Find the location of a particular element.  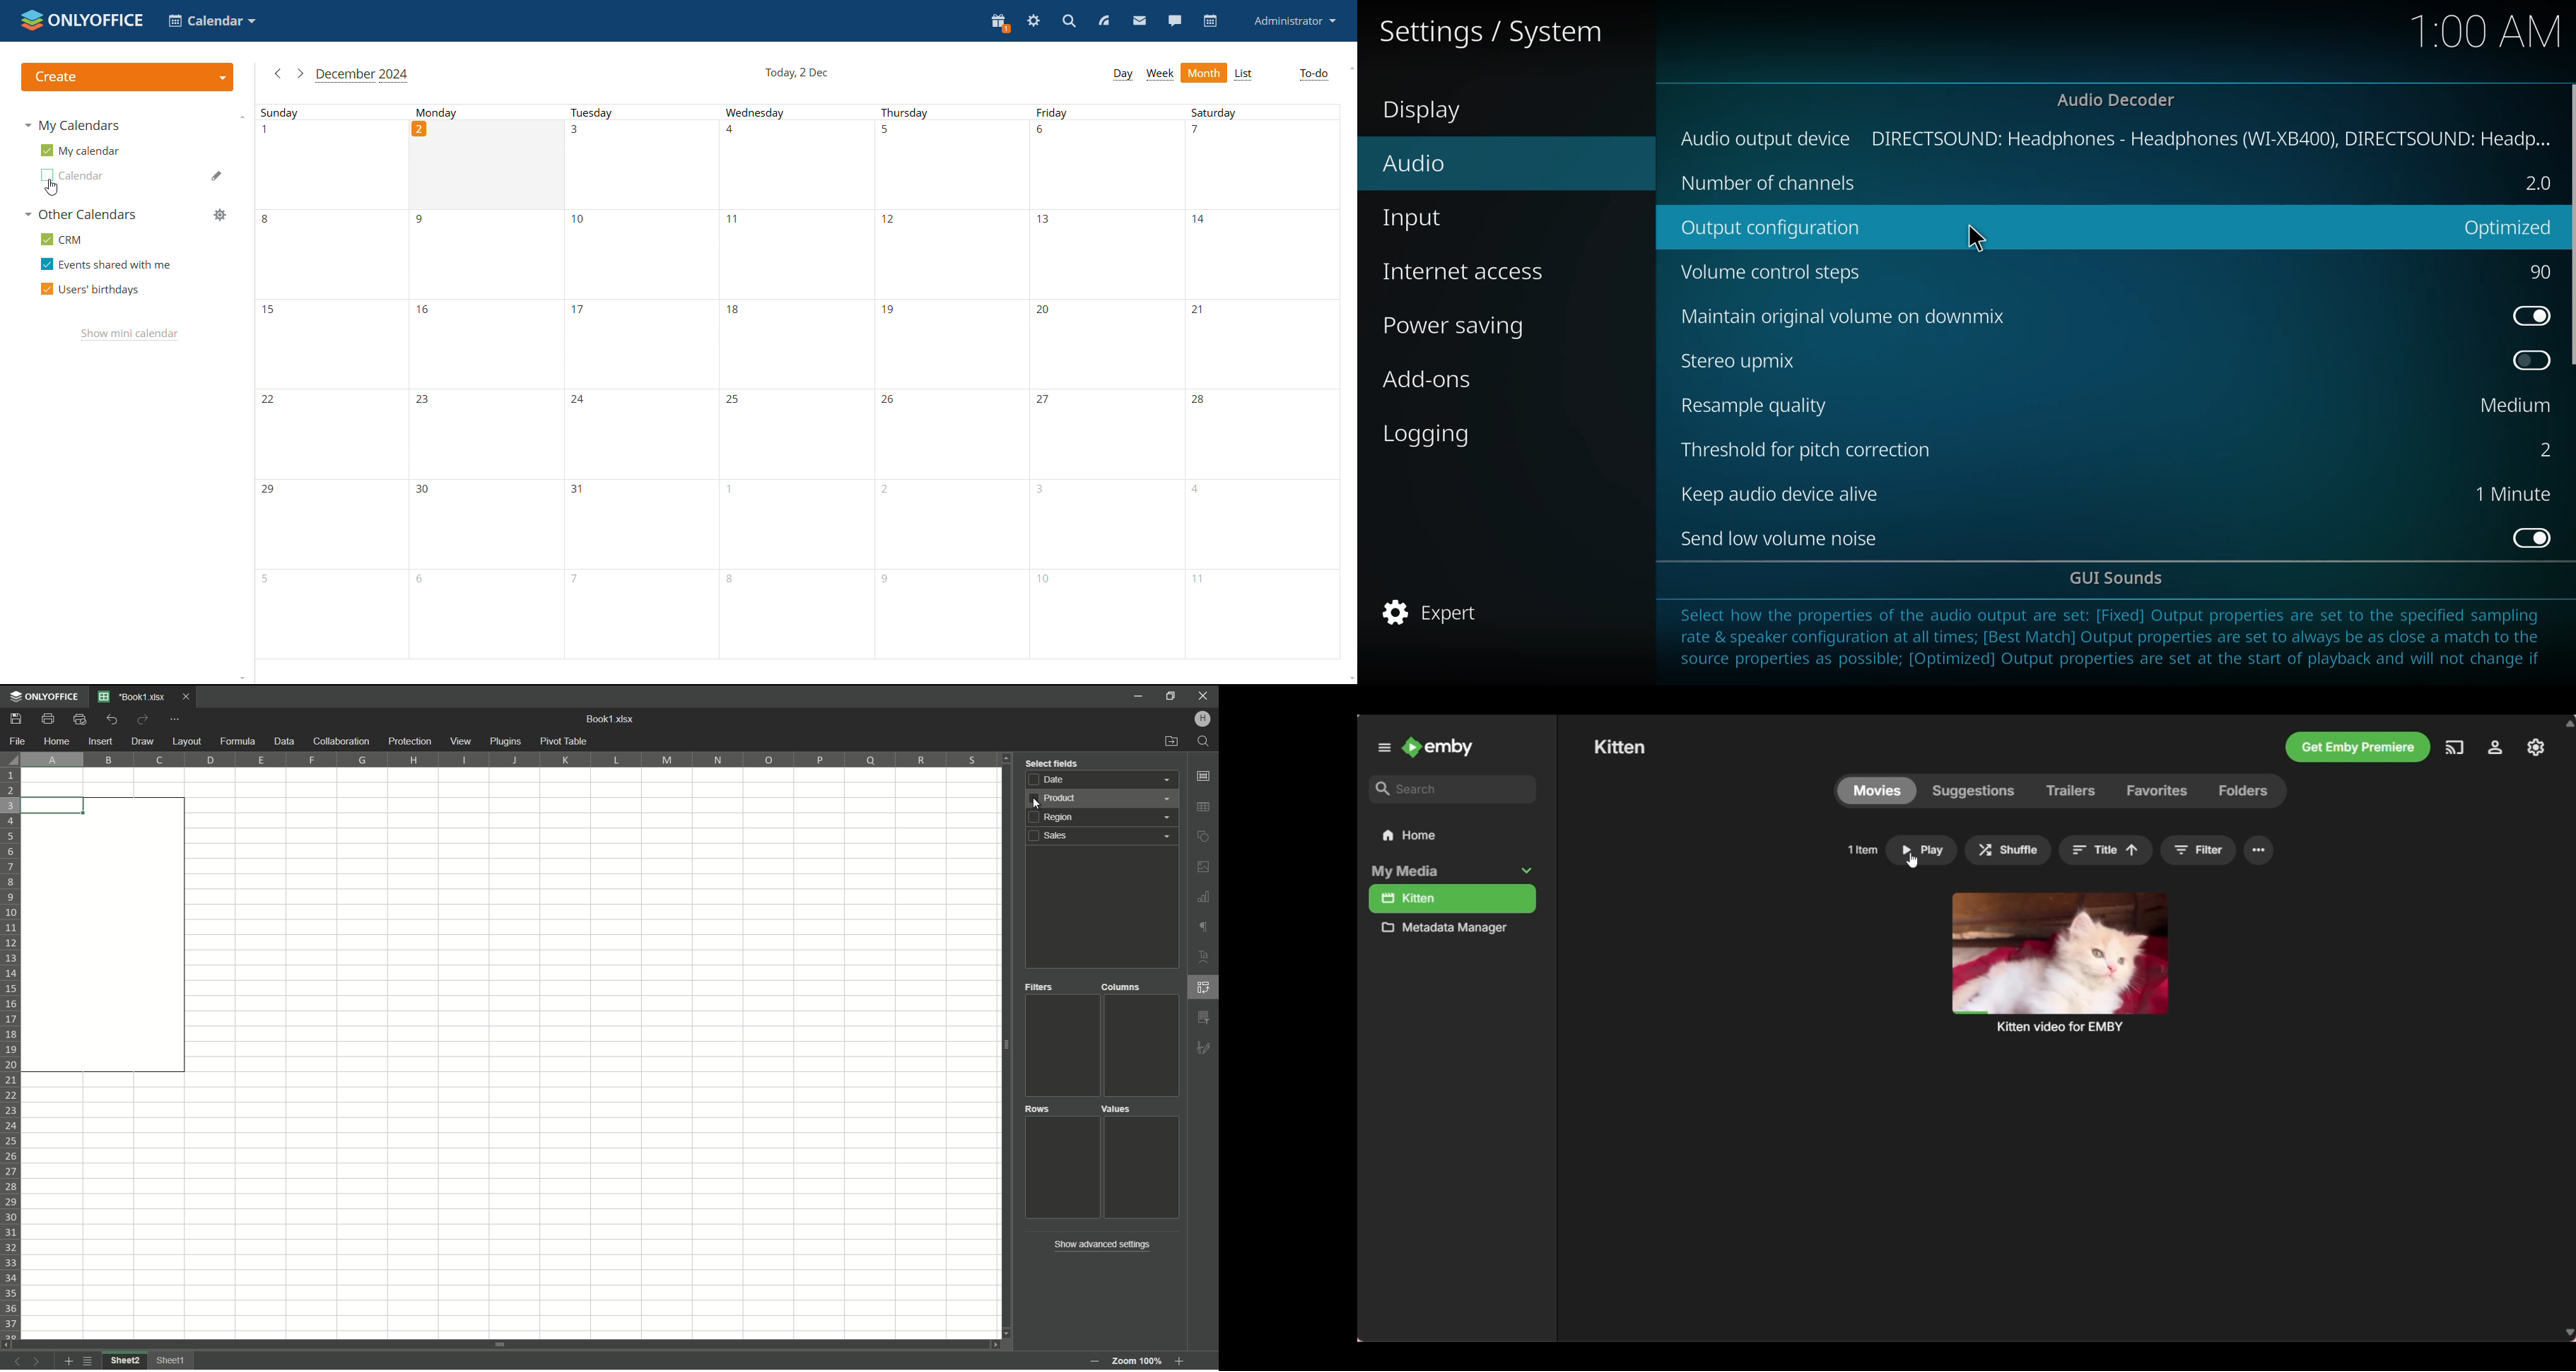

medium is located at coordinates (2506, 406).